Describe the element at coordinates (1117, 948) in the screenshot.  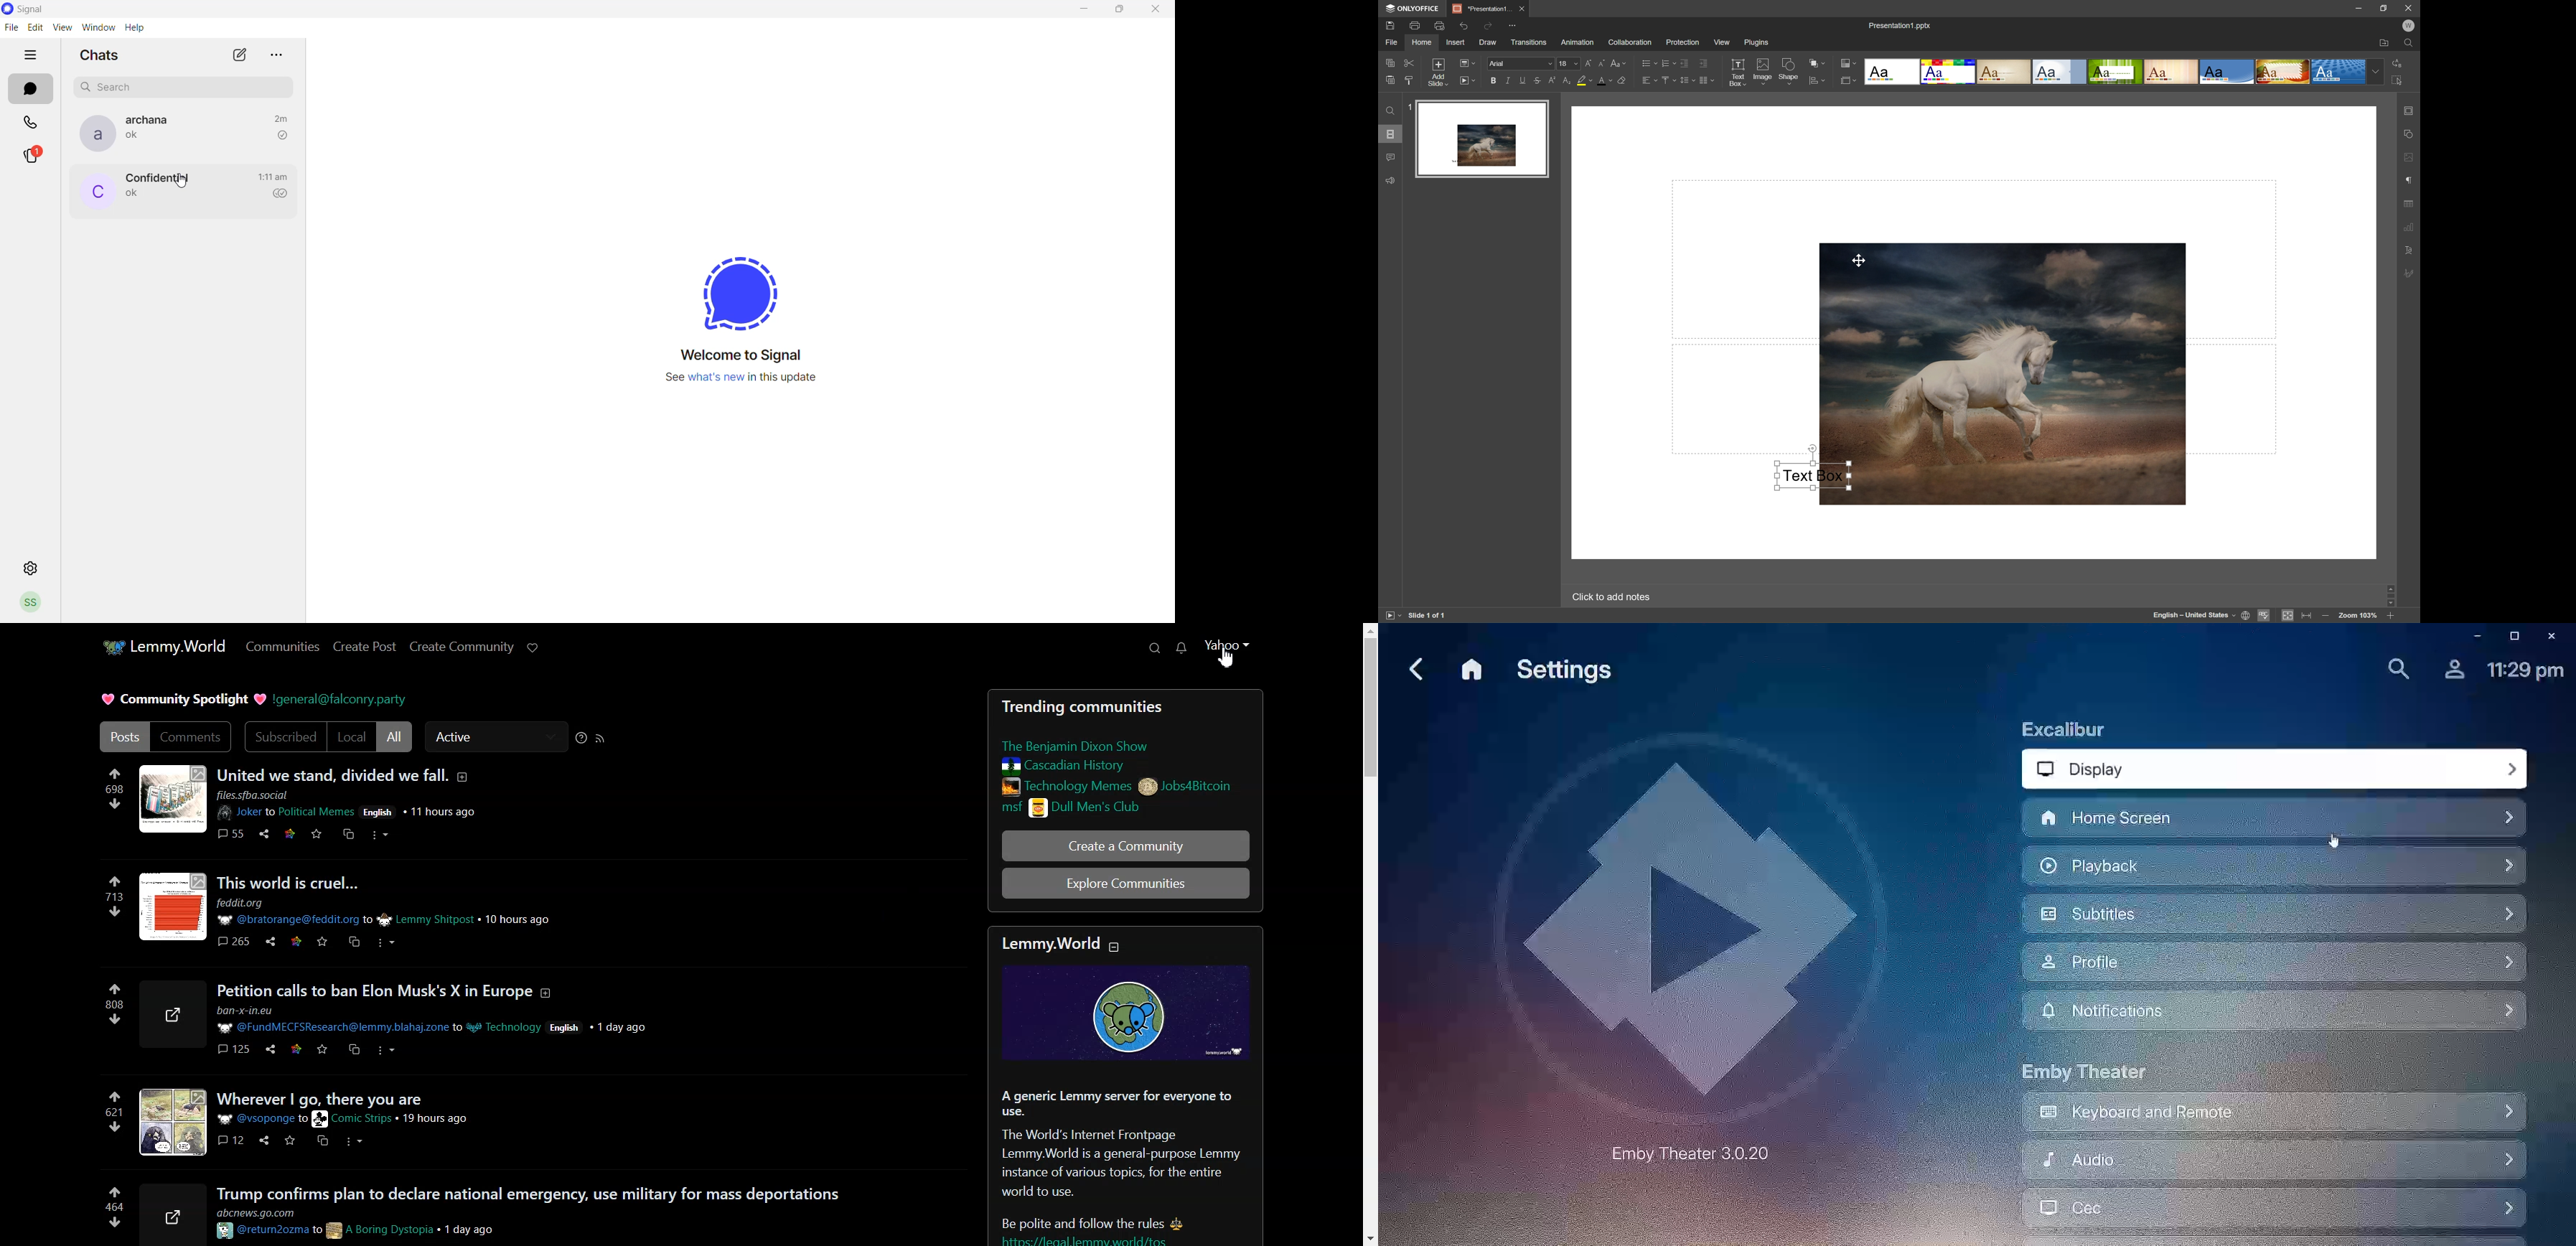
I see `Collapse` at that location.